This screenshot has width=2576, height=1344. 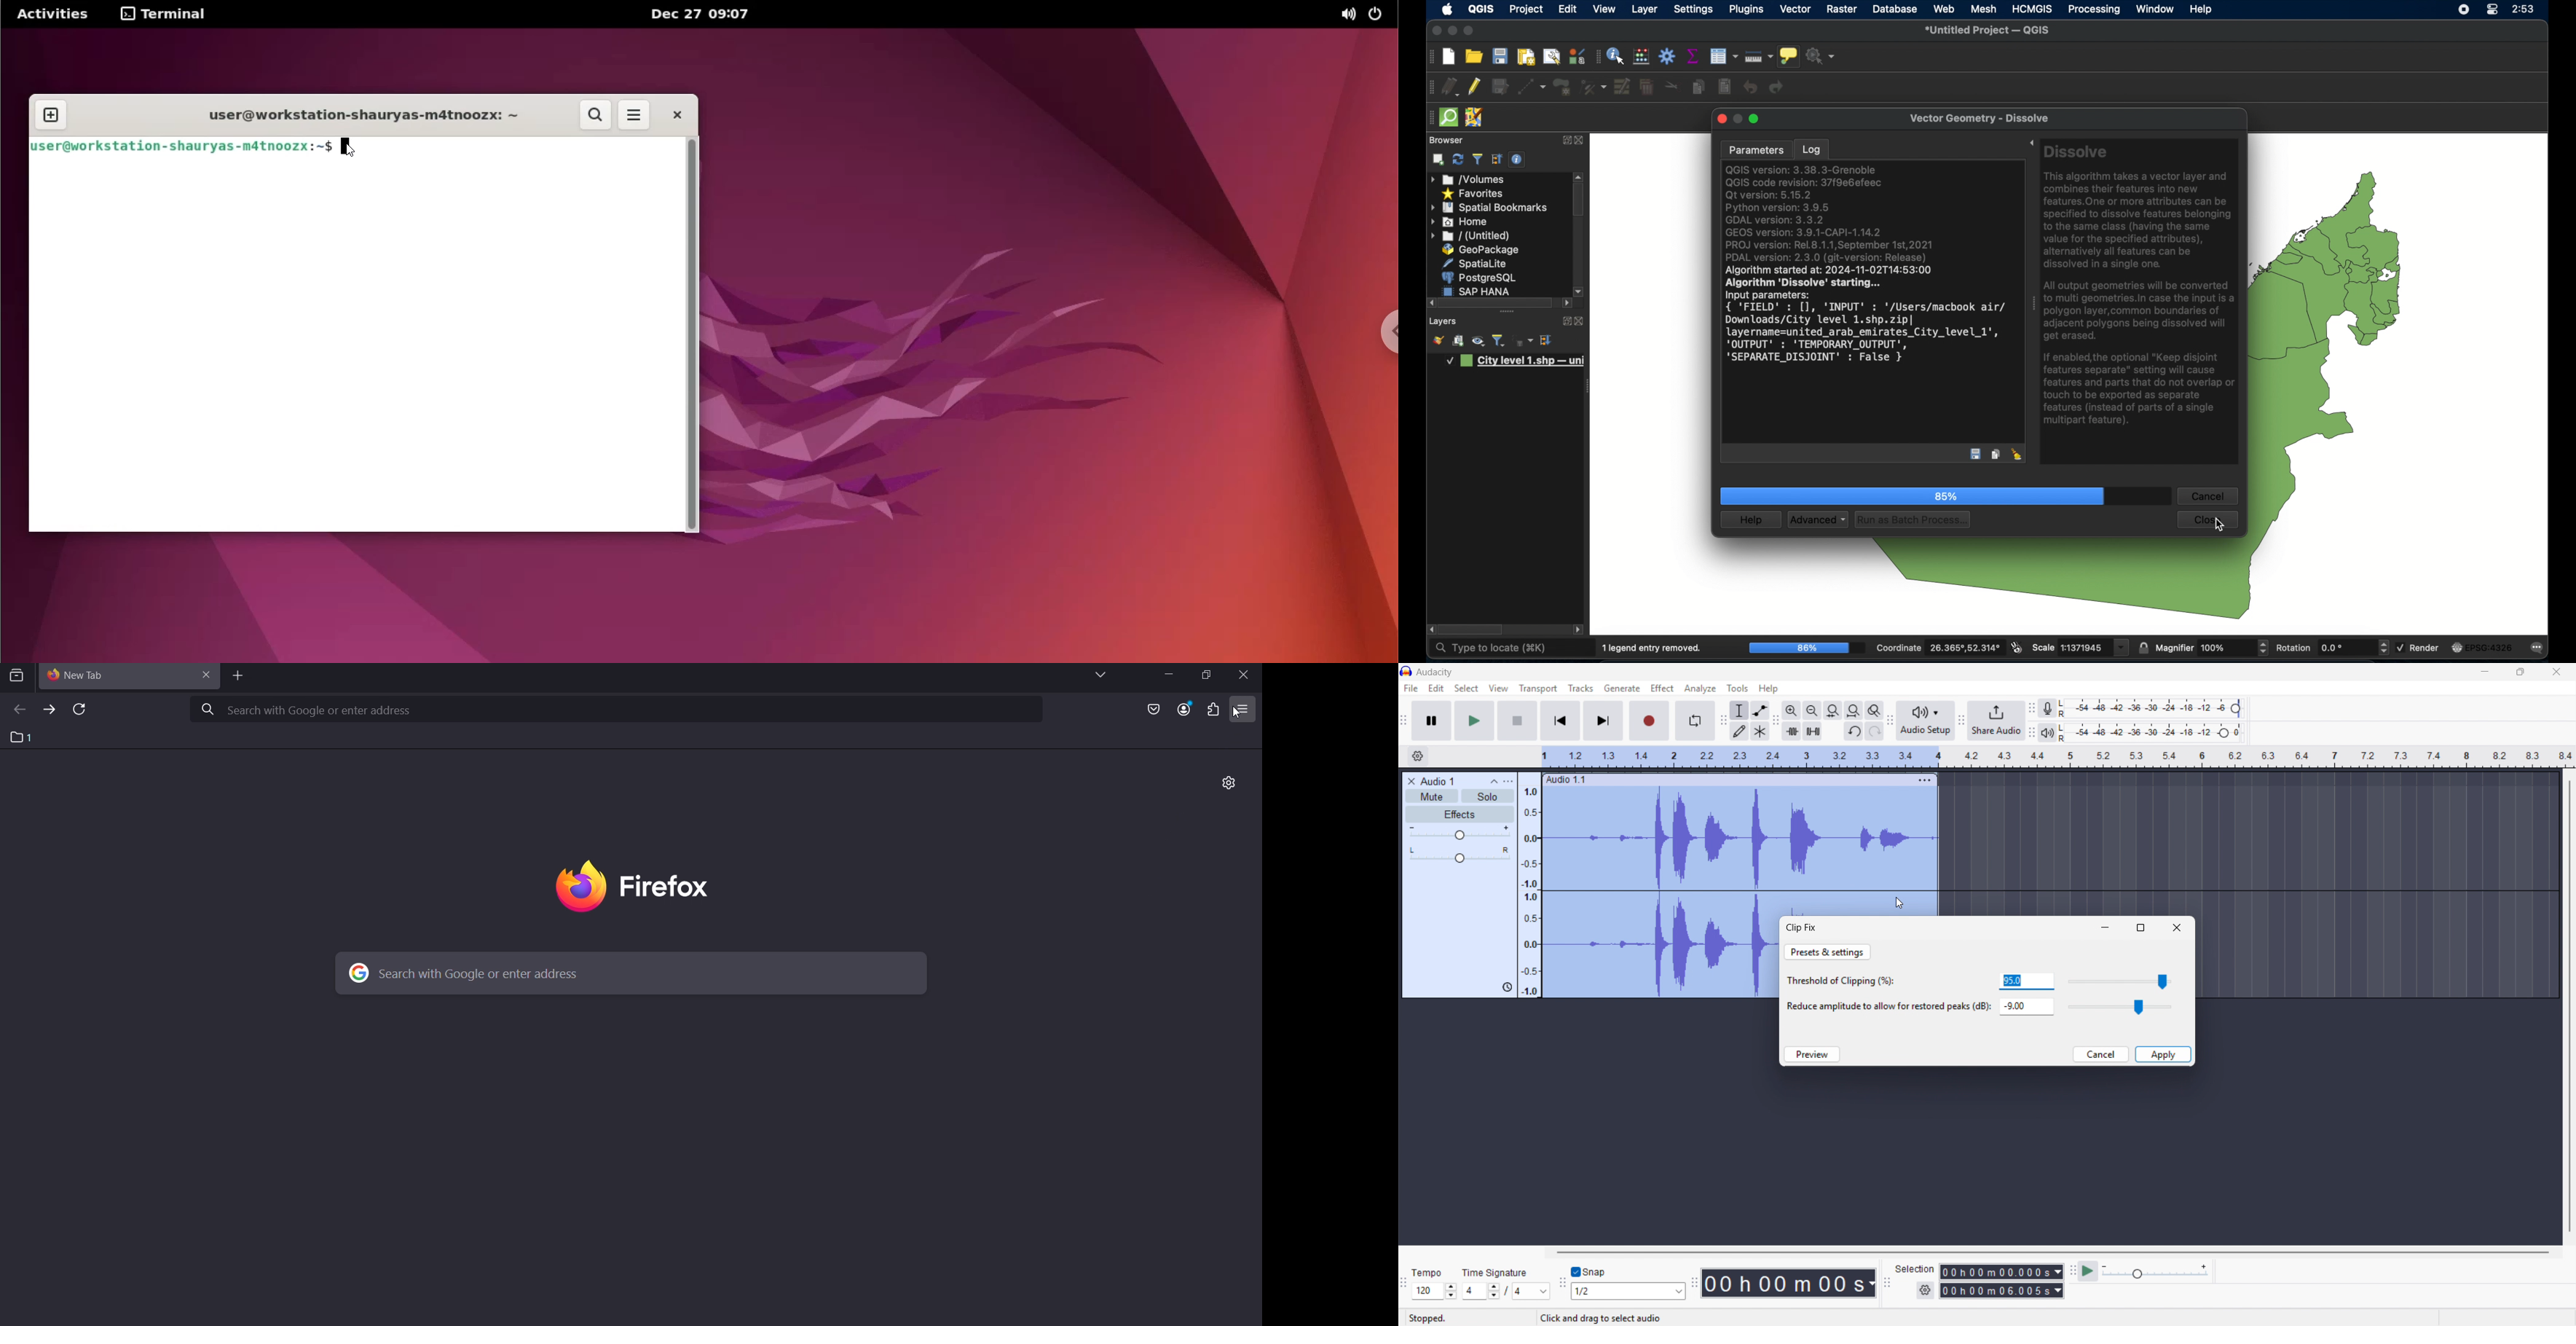 What do you see at coordinates (1755, 149) in the screenshot?
I see `parameters` at bounding box center [1755, 149].